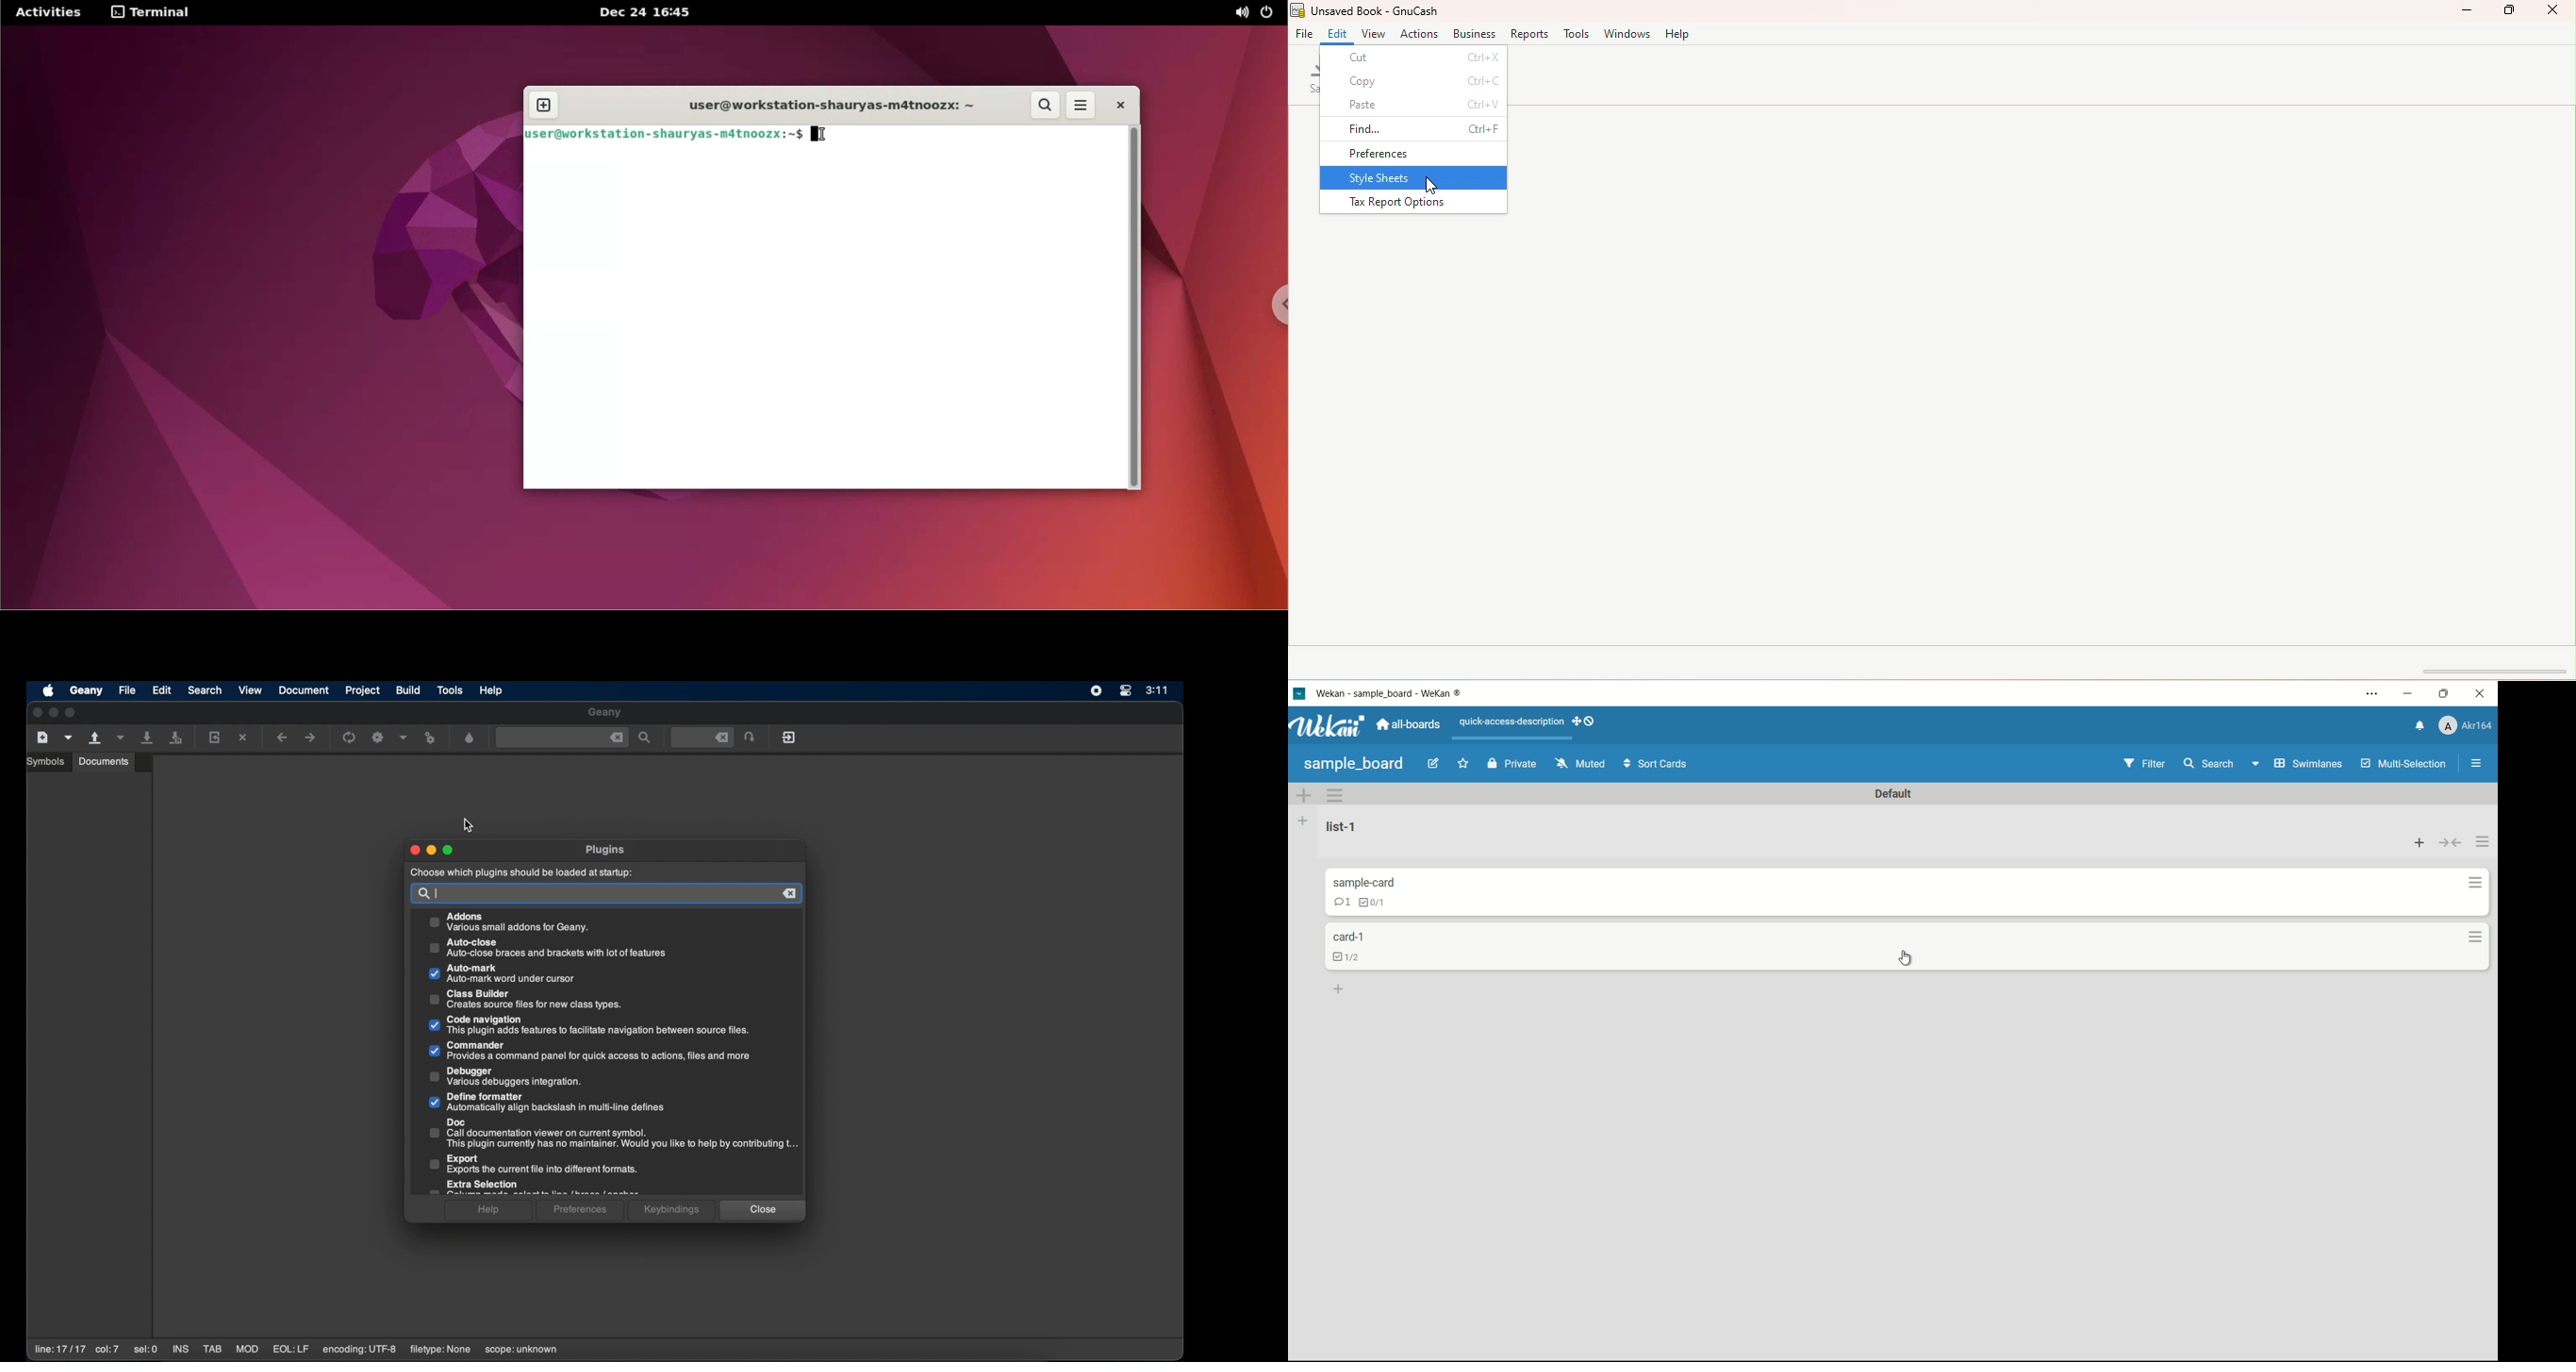 This screenshot has height=1372, width=2576. What do you see at coordinates (59, 1349) in the screenshot?
I see `line:17/17` at bounding box center [59, 1349].